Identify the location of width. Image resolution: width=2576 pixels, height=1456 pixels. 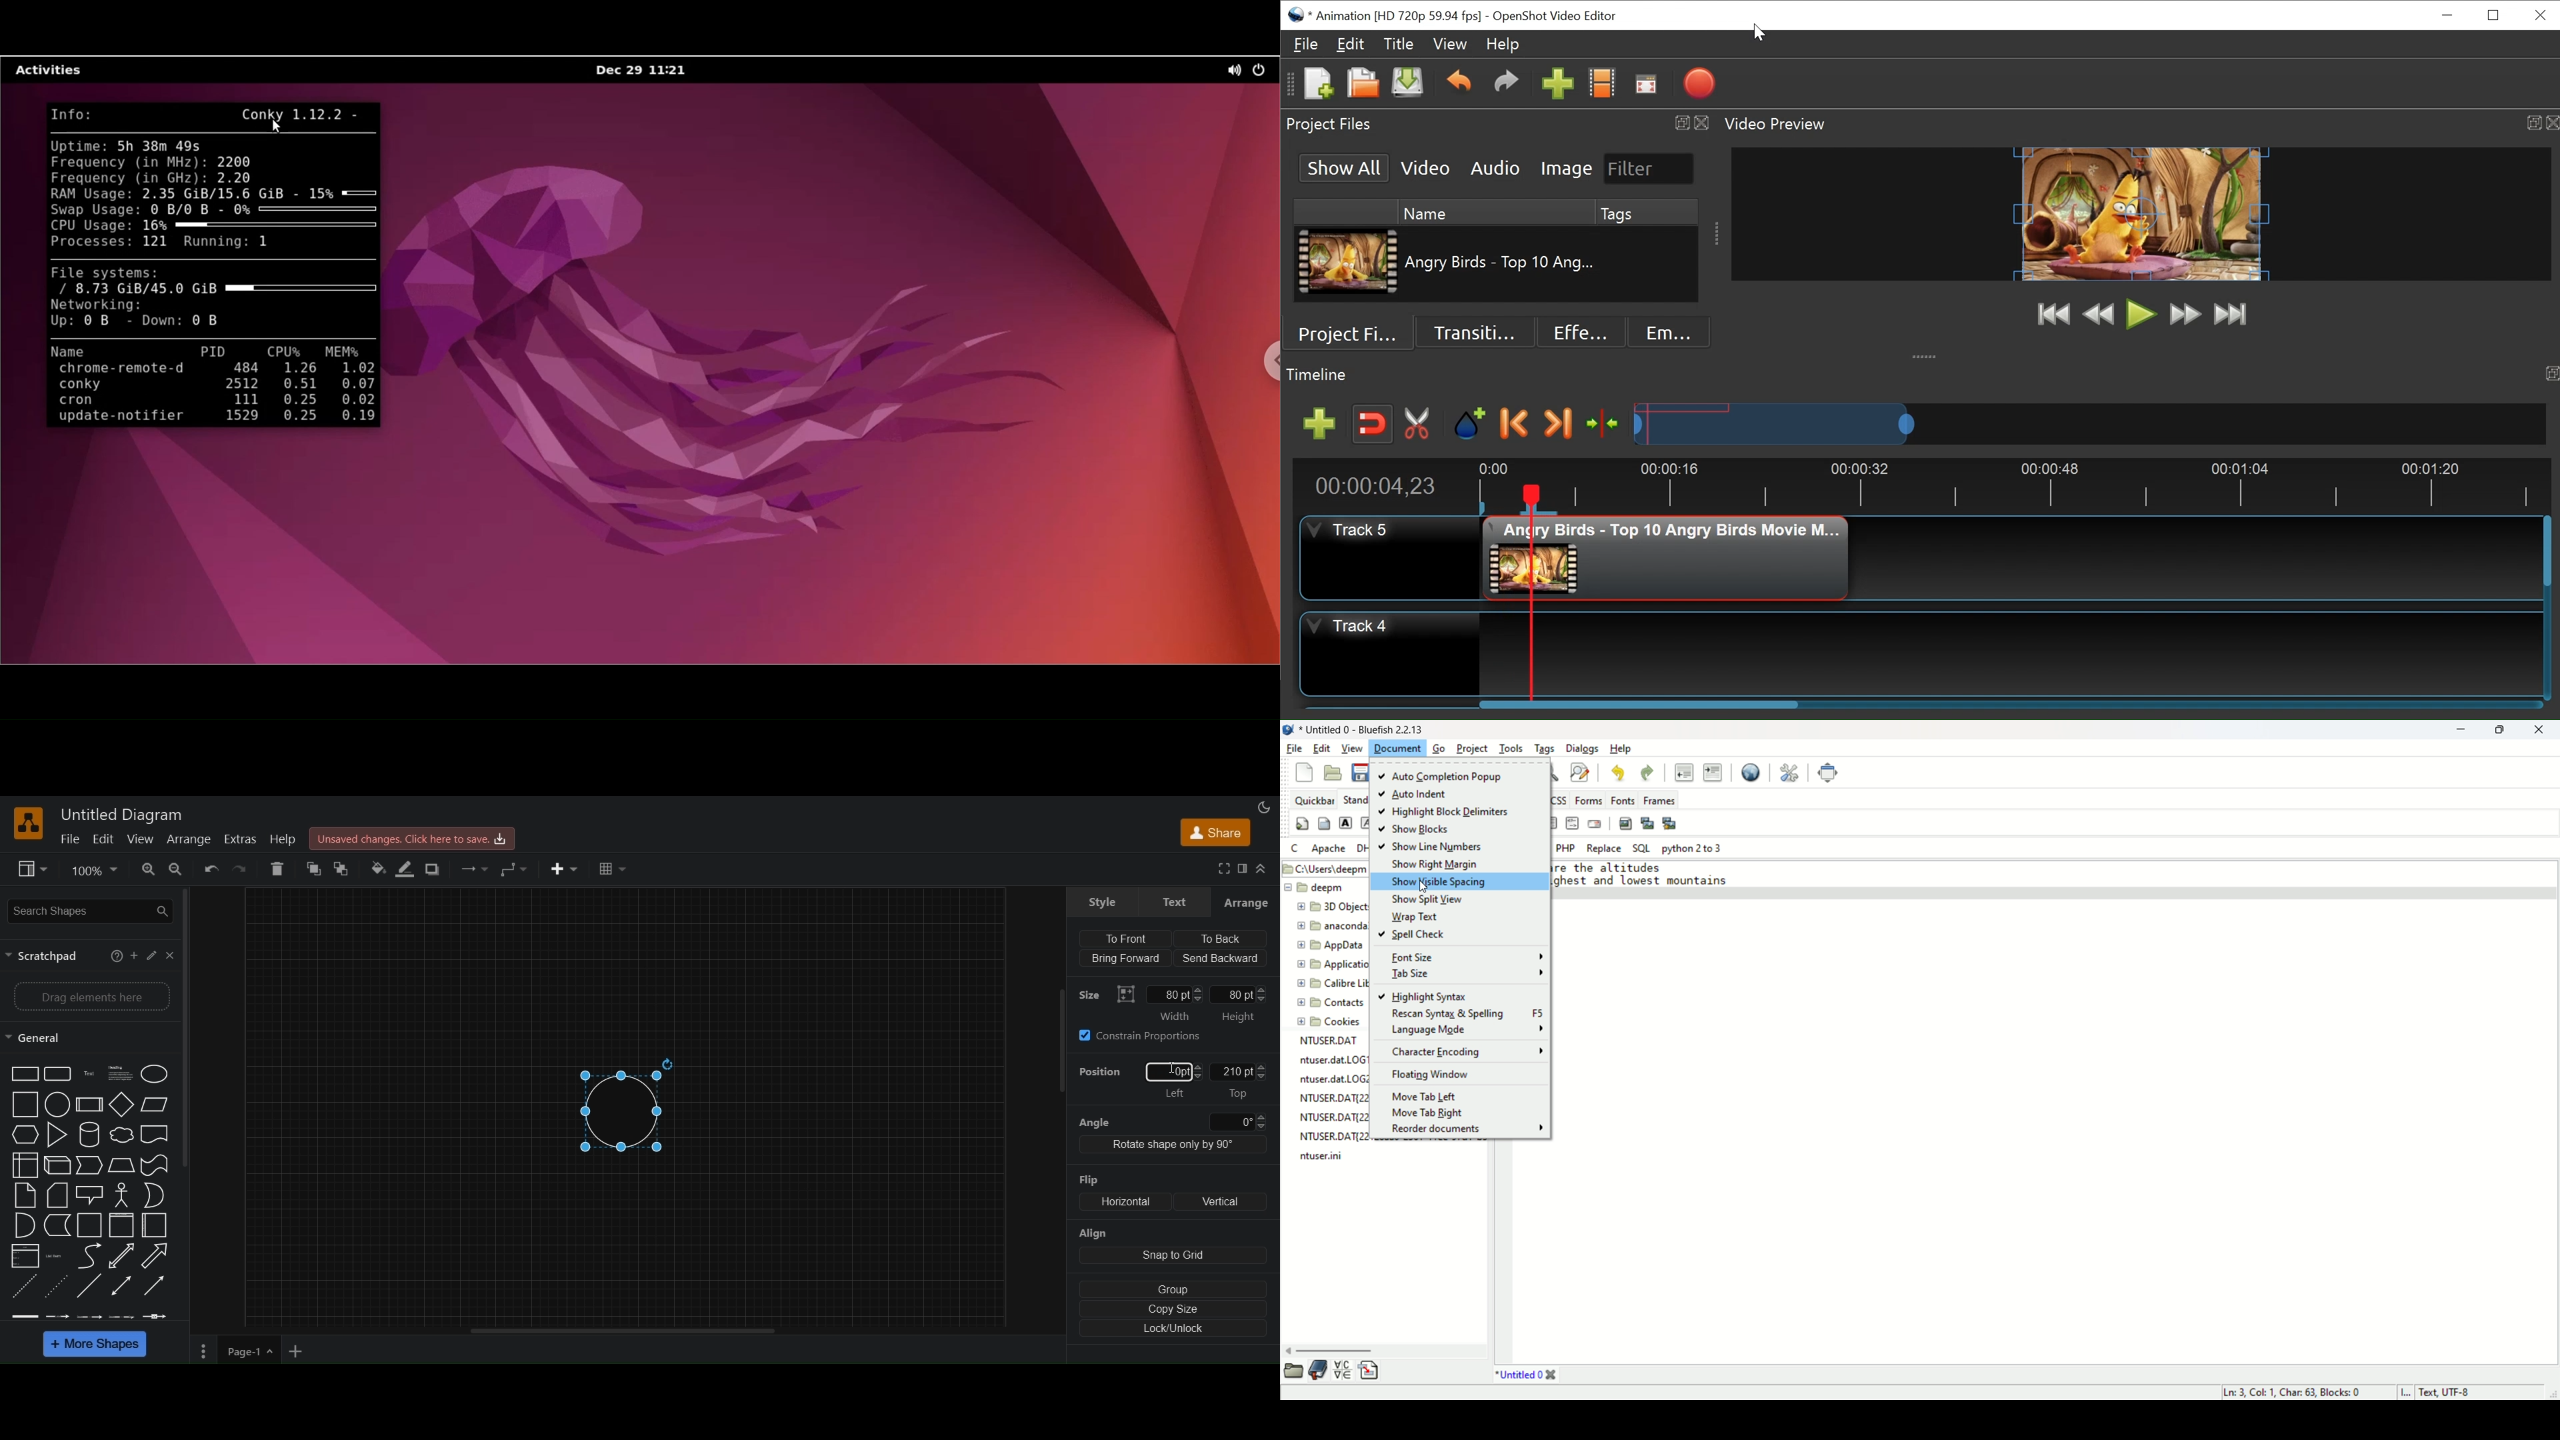
(1175, 1003).